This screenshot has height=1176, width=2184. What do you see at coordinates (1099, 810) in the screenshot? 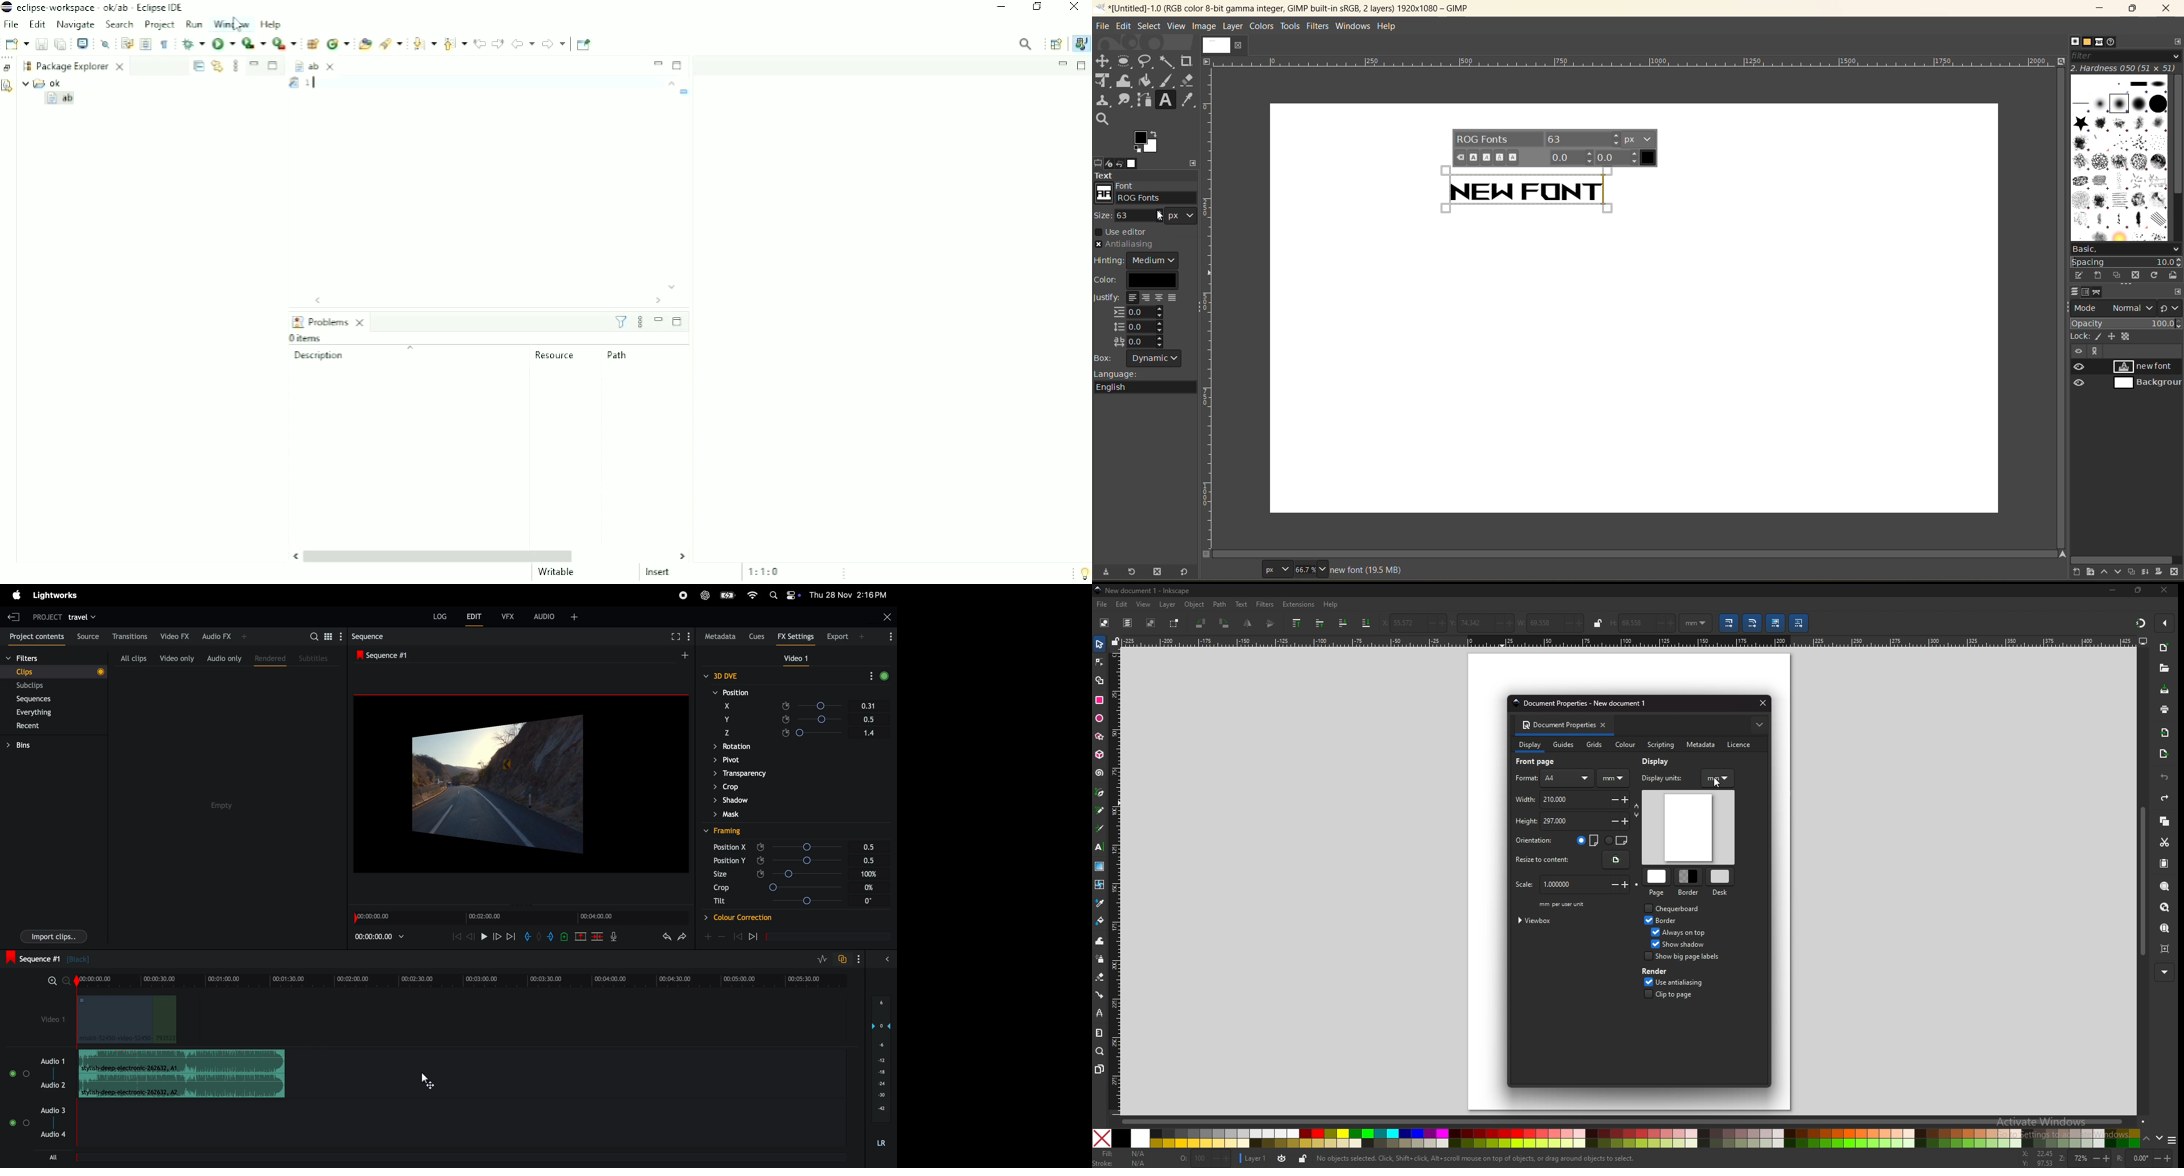
I see `pencil` at bounding box center [1099, 810].